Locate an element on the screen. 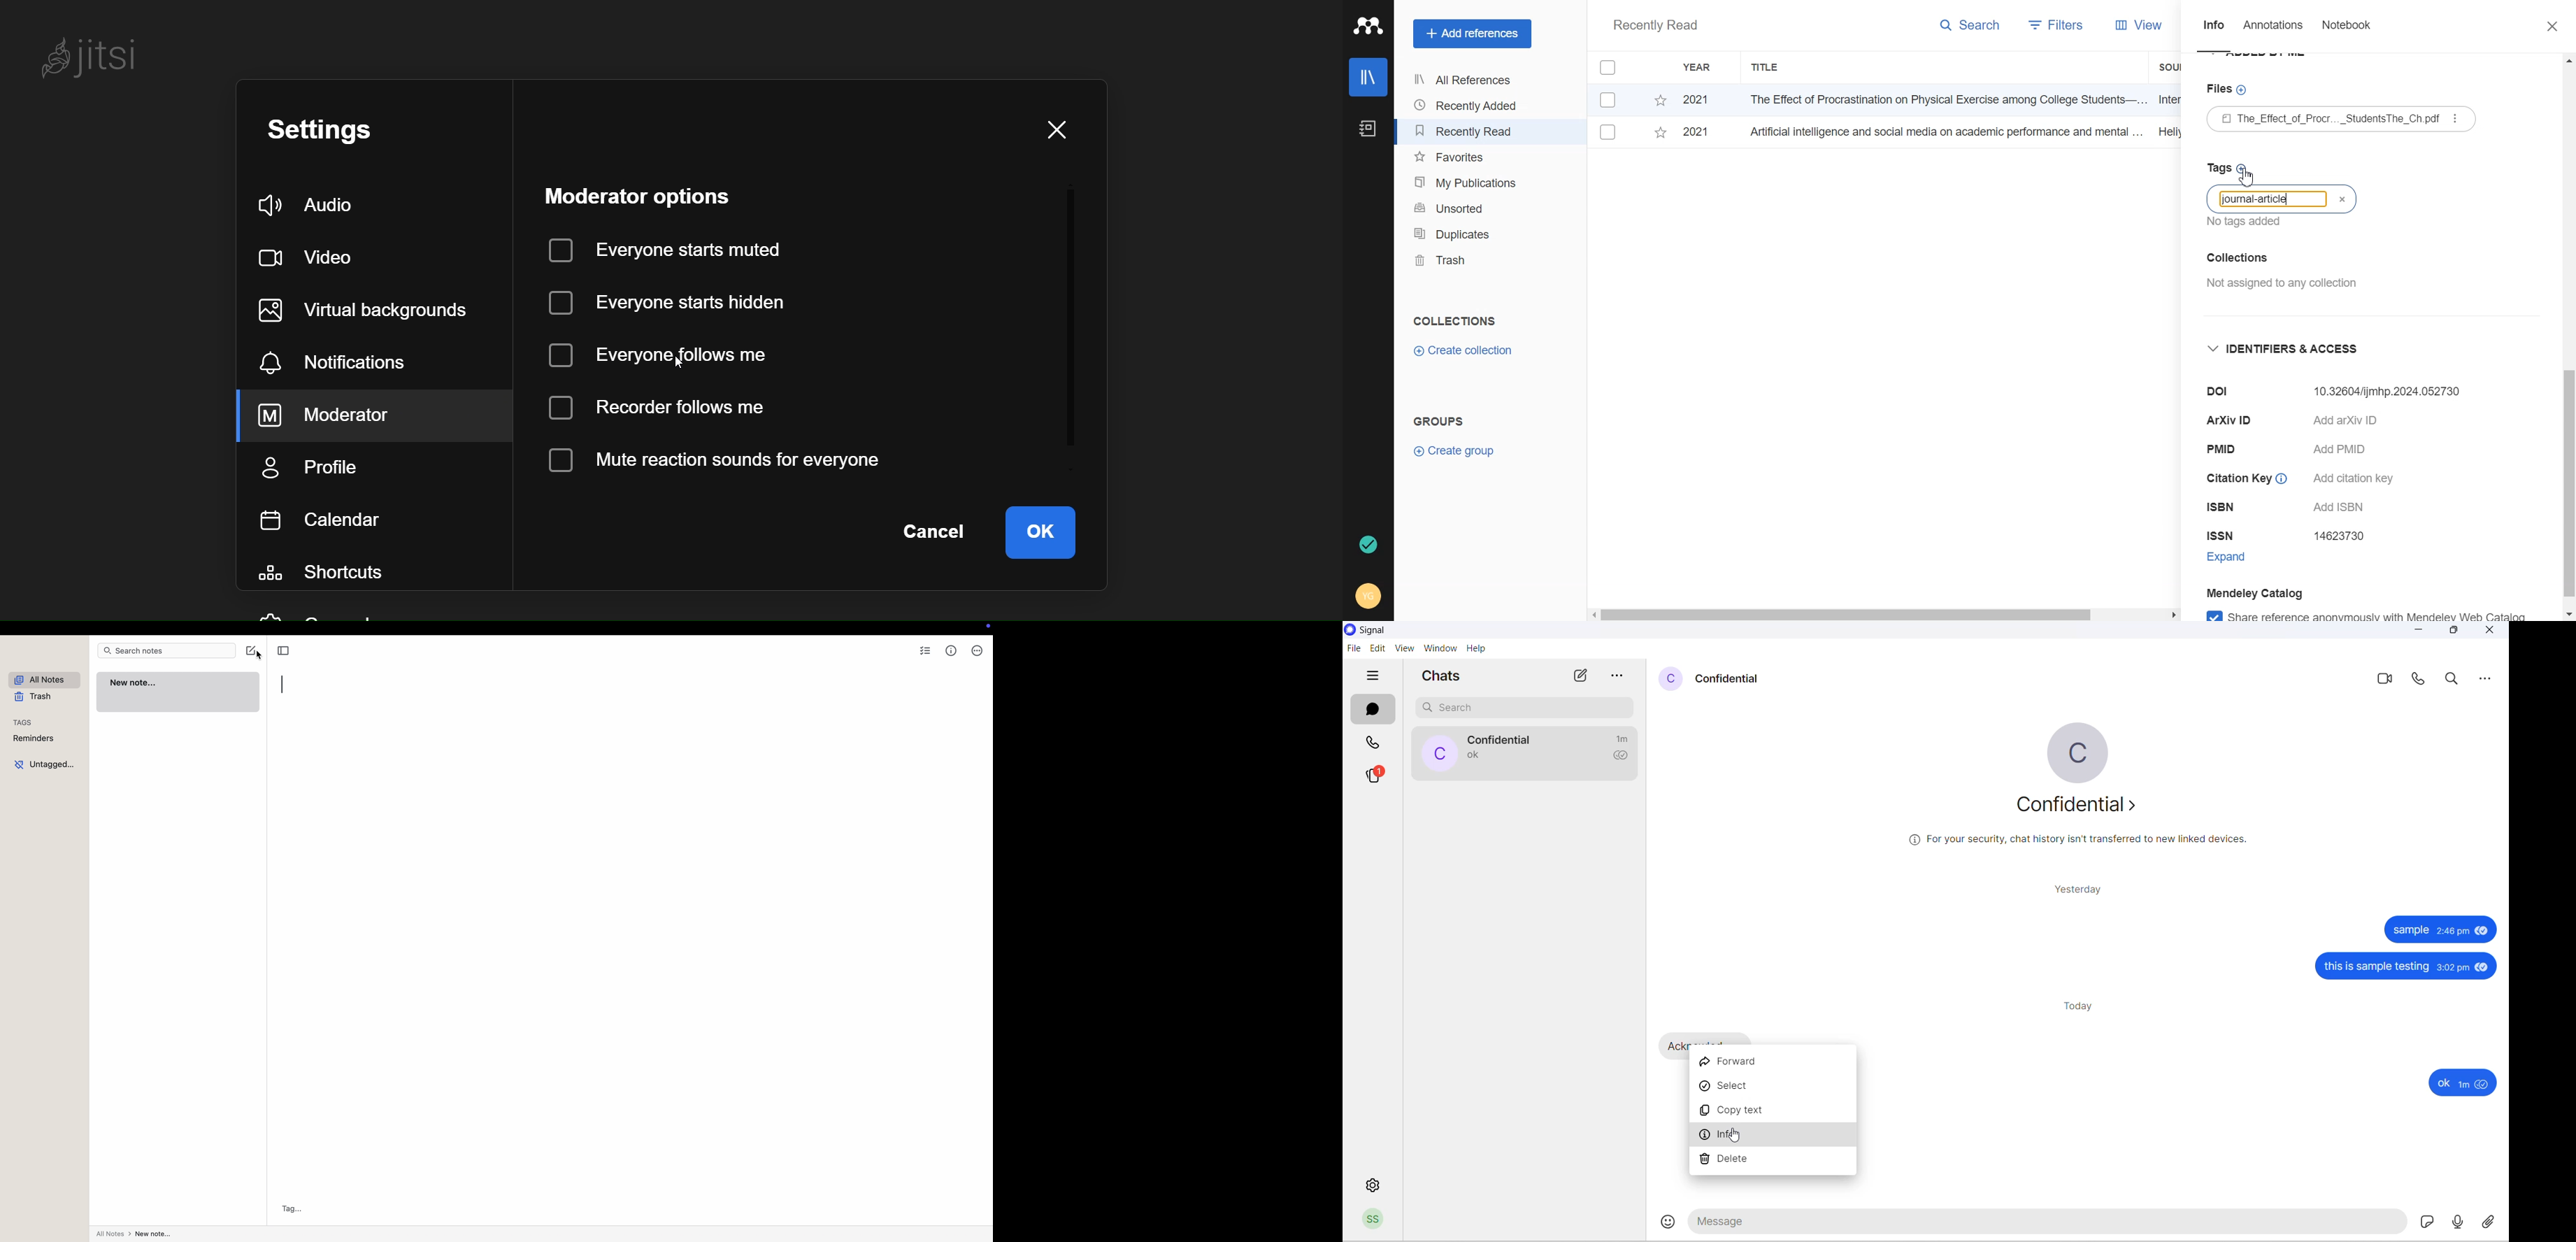 This screenshot has width=2576, height=1260. Starred is located at coordinates (1660, 135).